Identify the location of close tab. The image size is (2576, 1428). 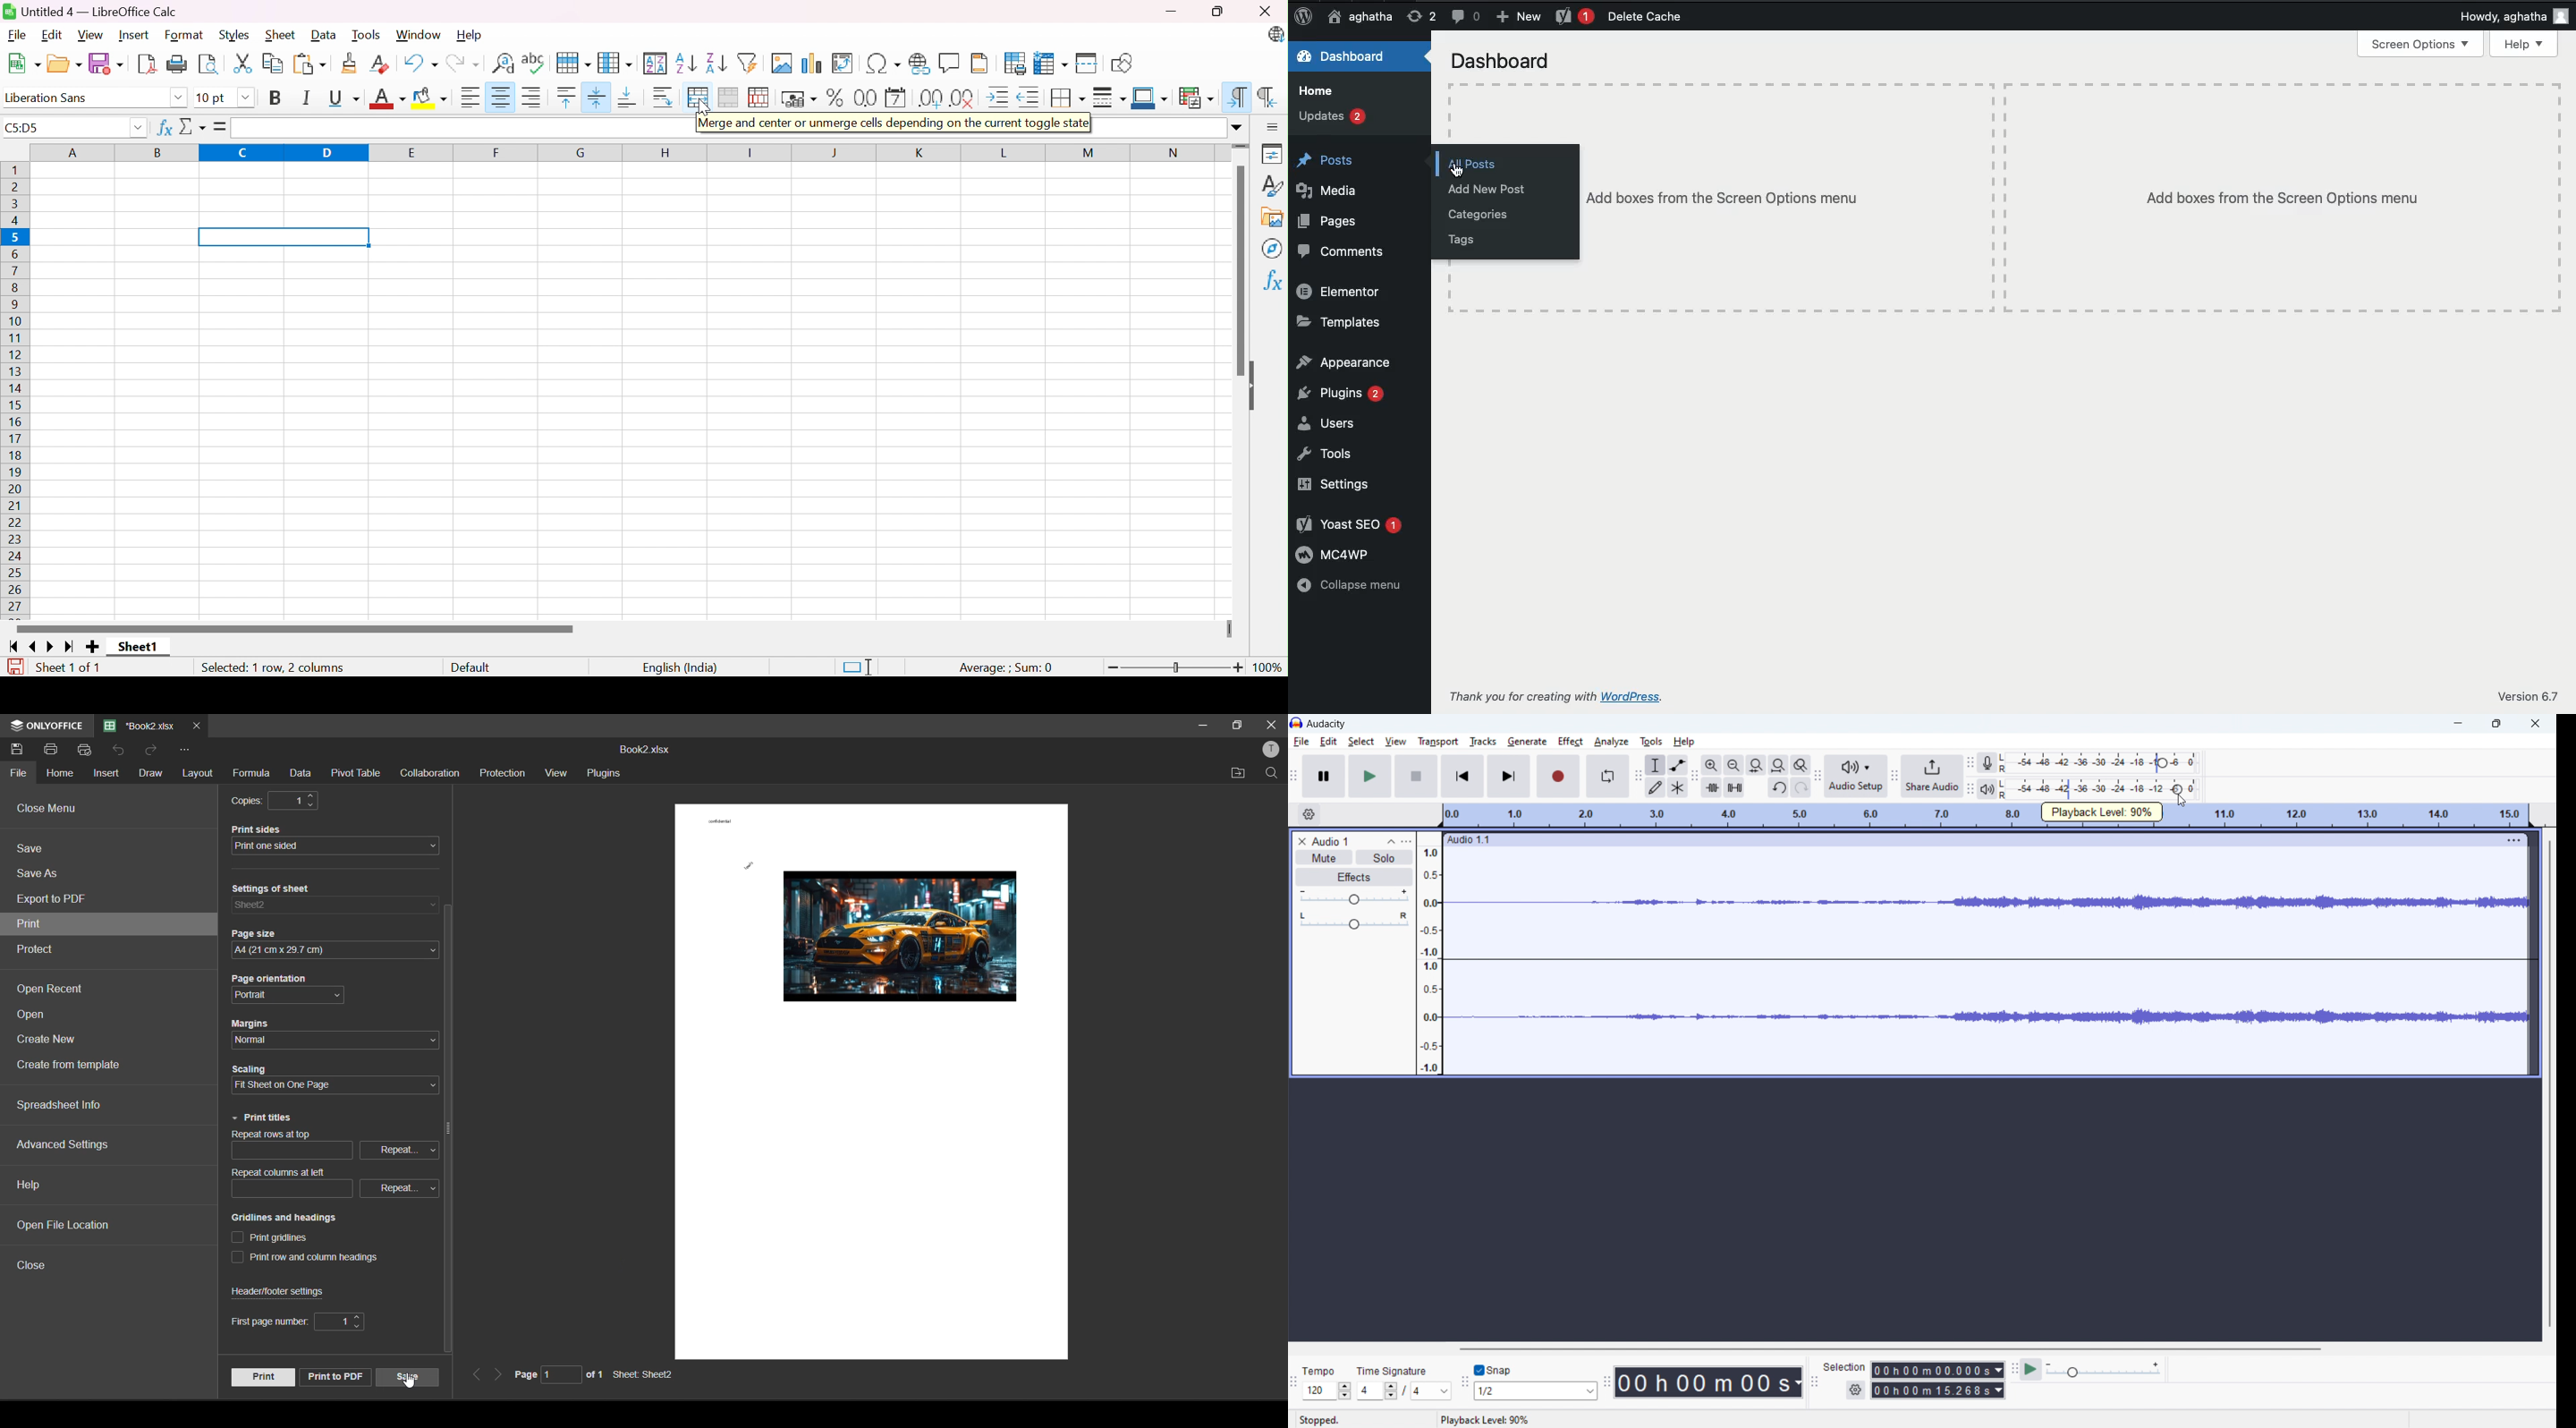
(195, 727).